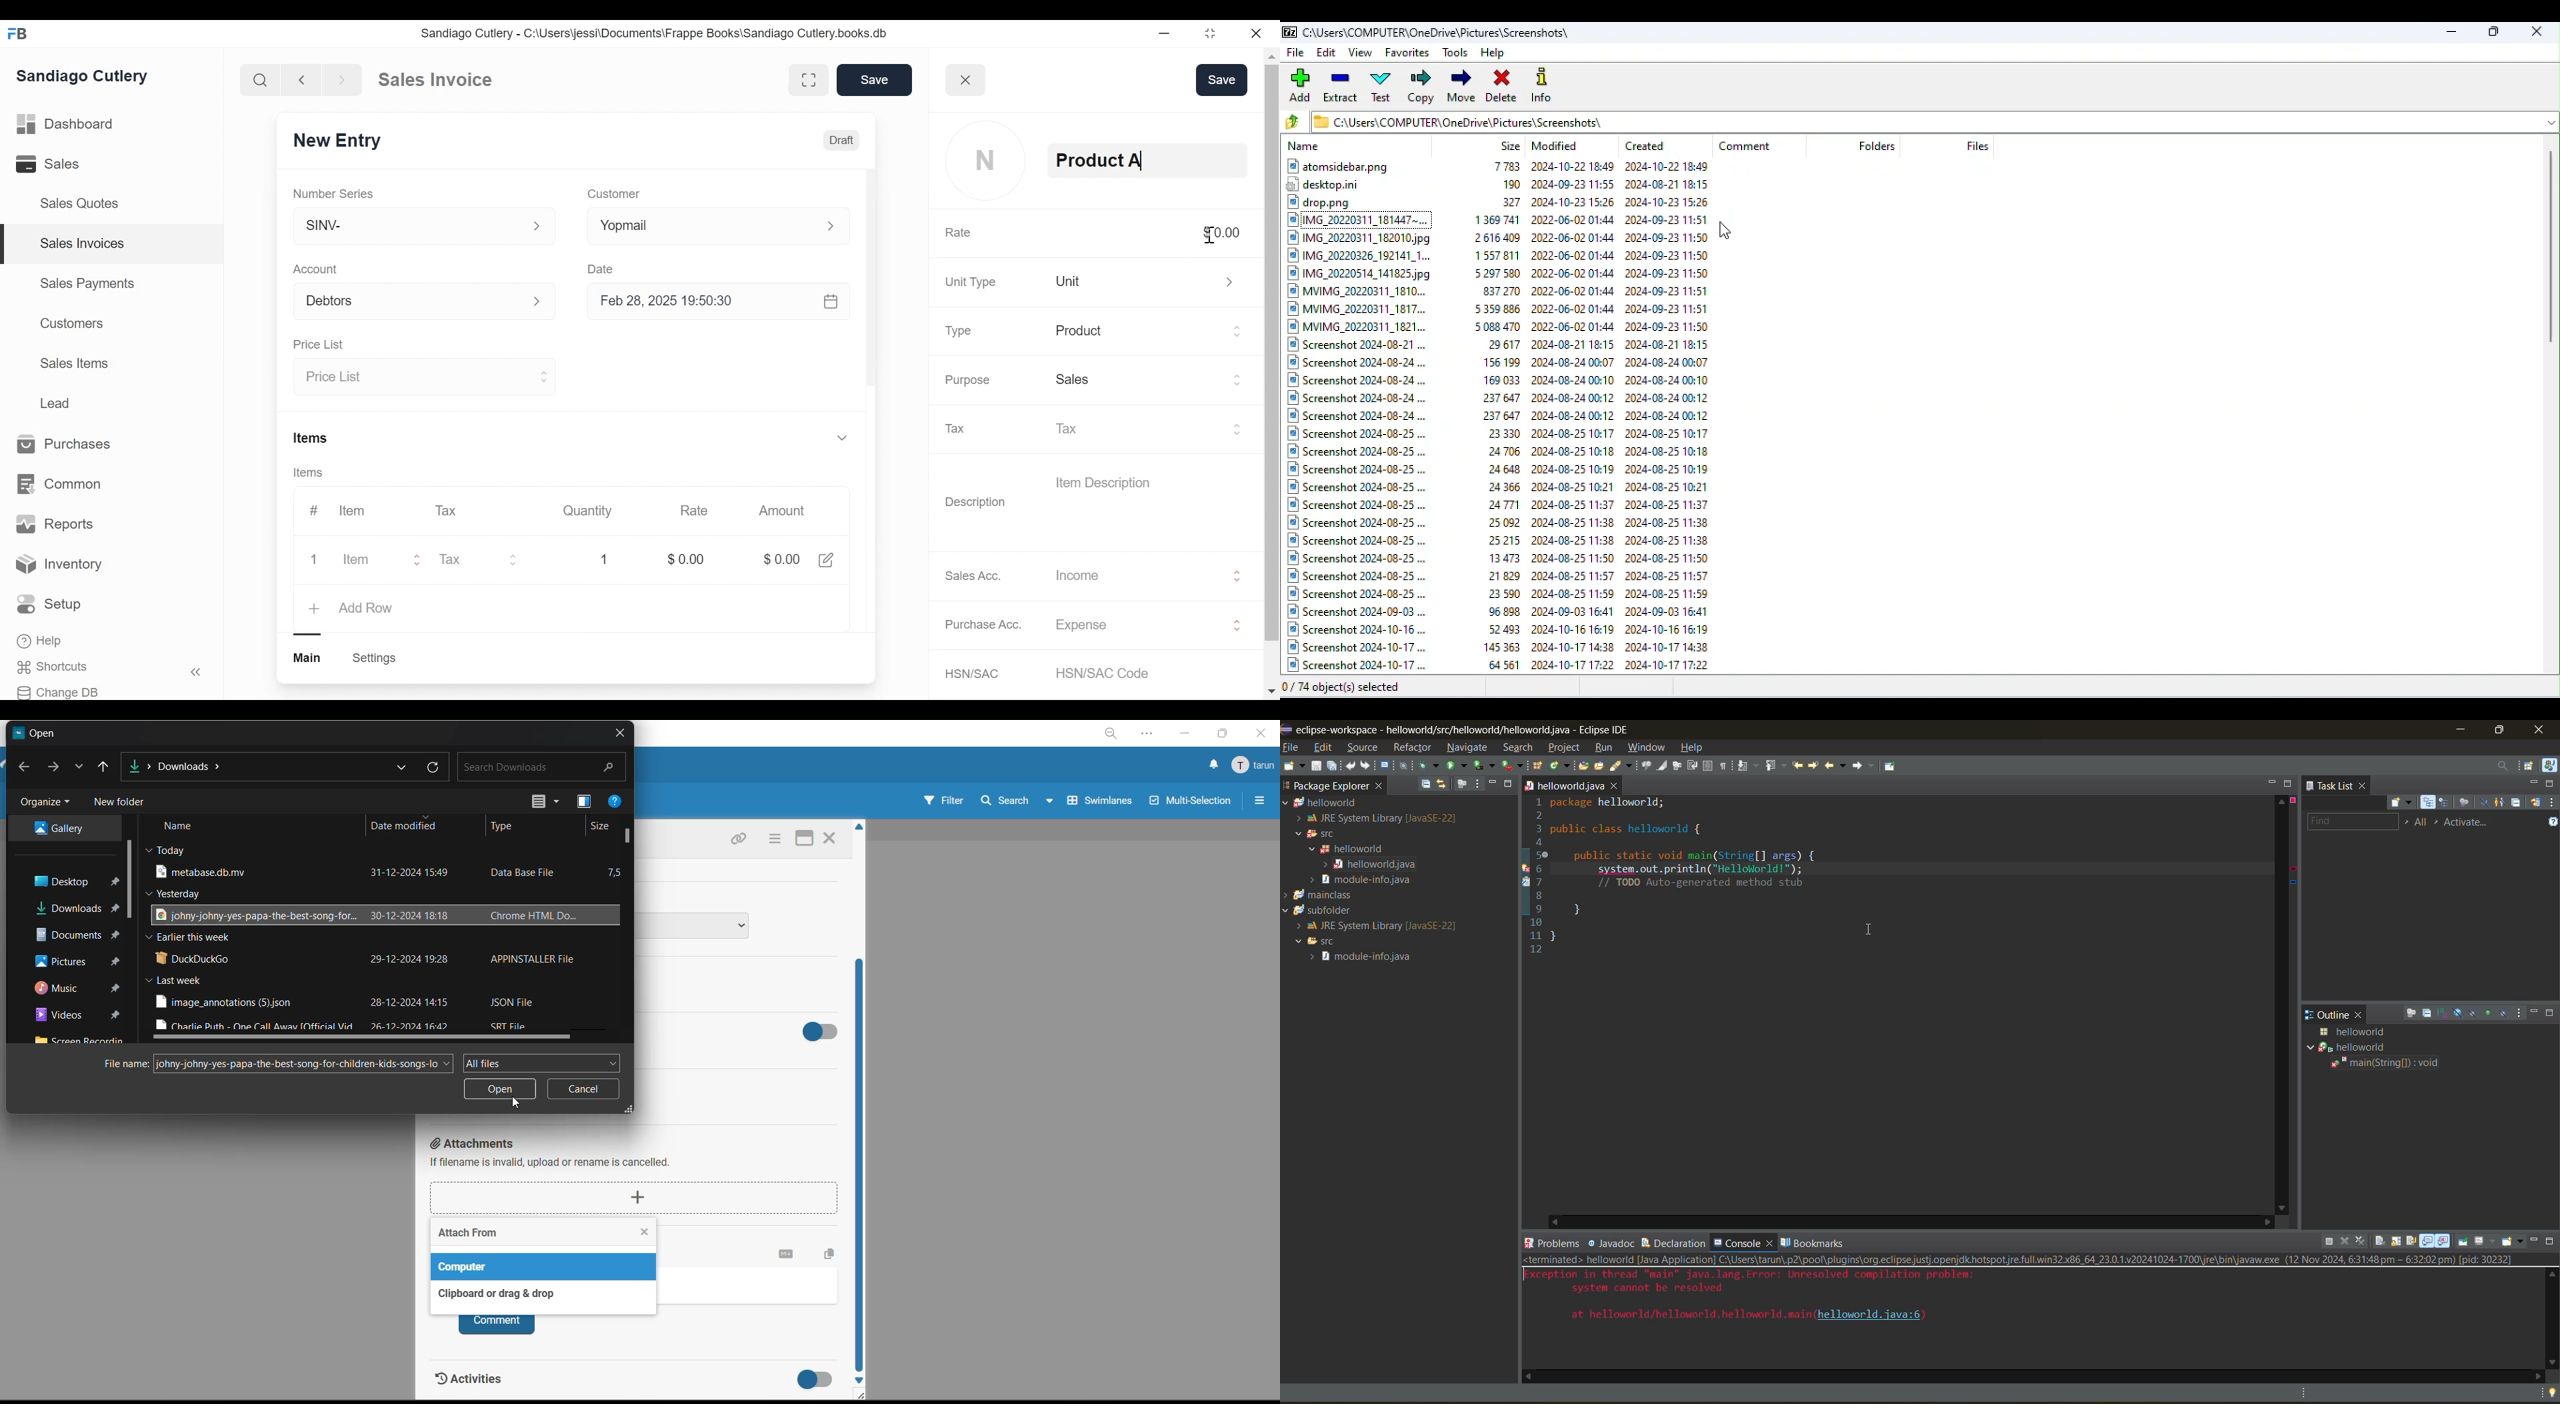 This screenshot has height=1428, width=2576. I want to click on Setup, so click(49, 604).